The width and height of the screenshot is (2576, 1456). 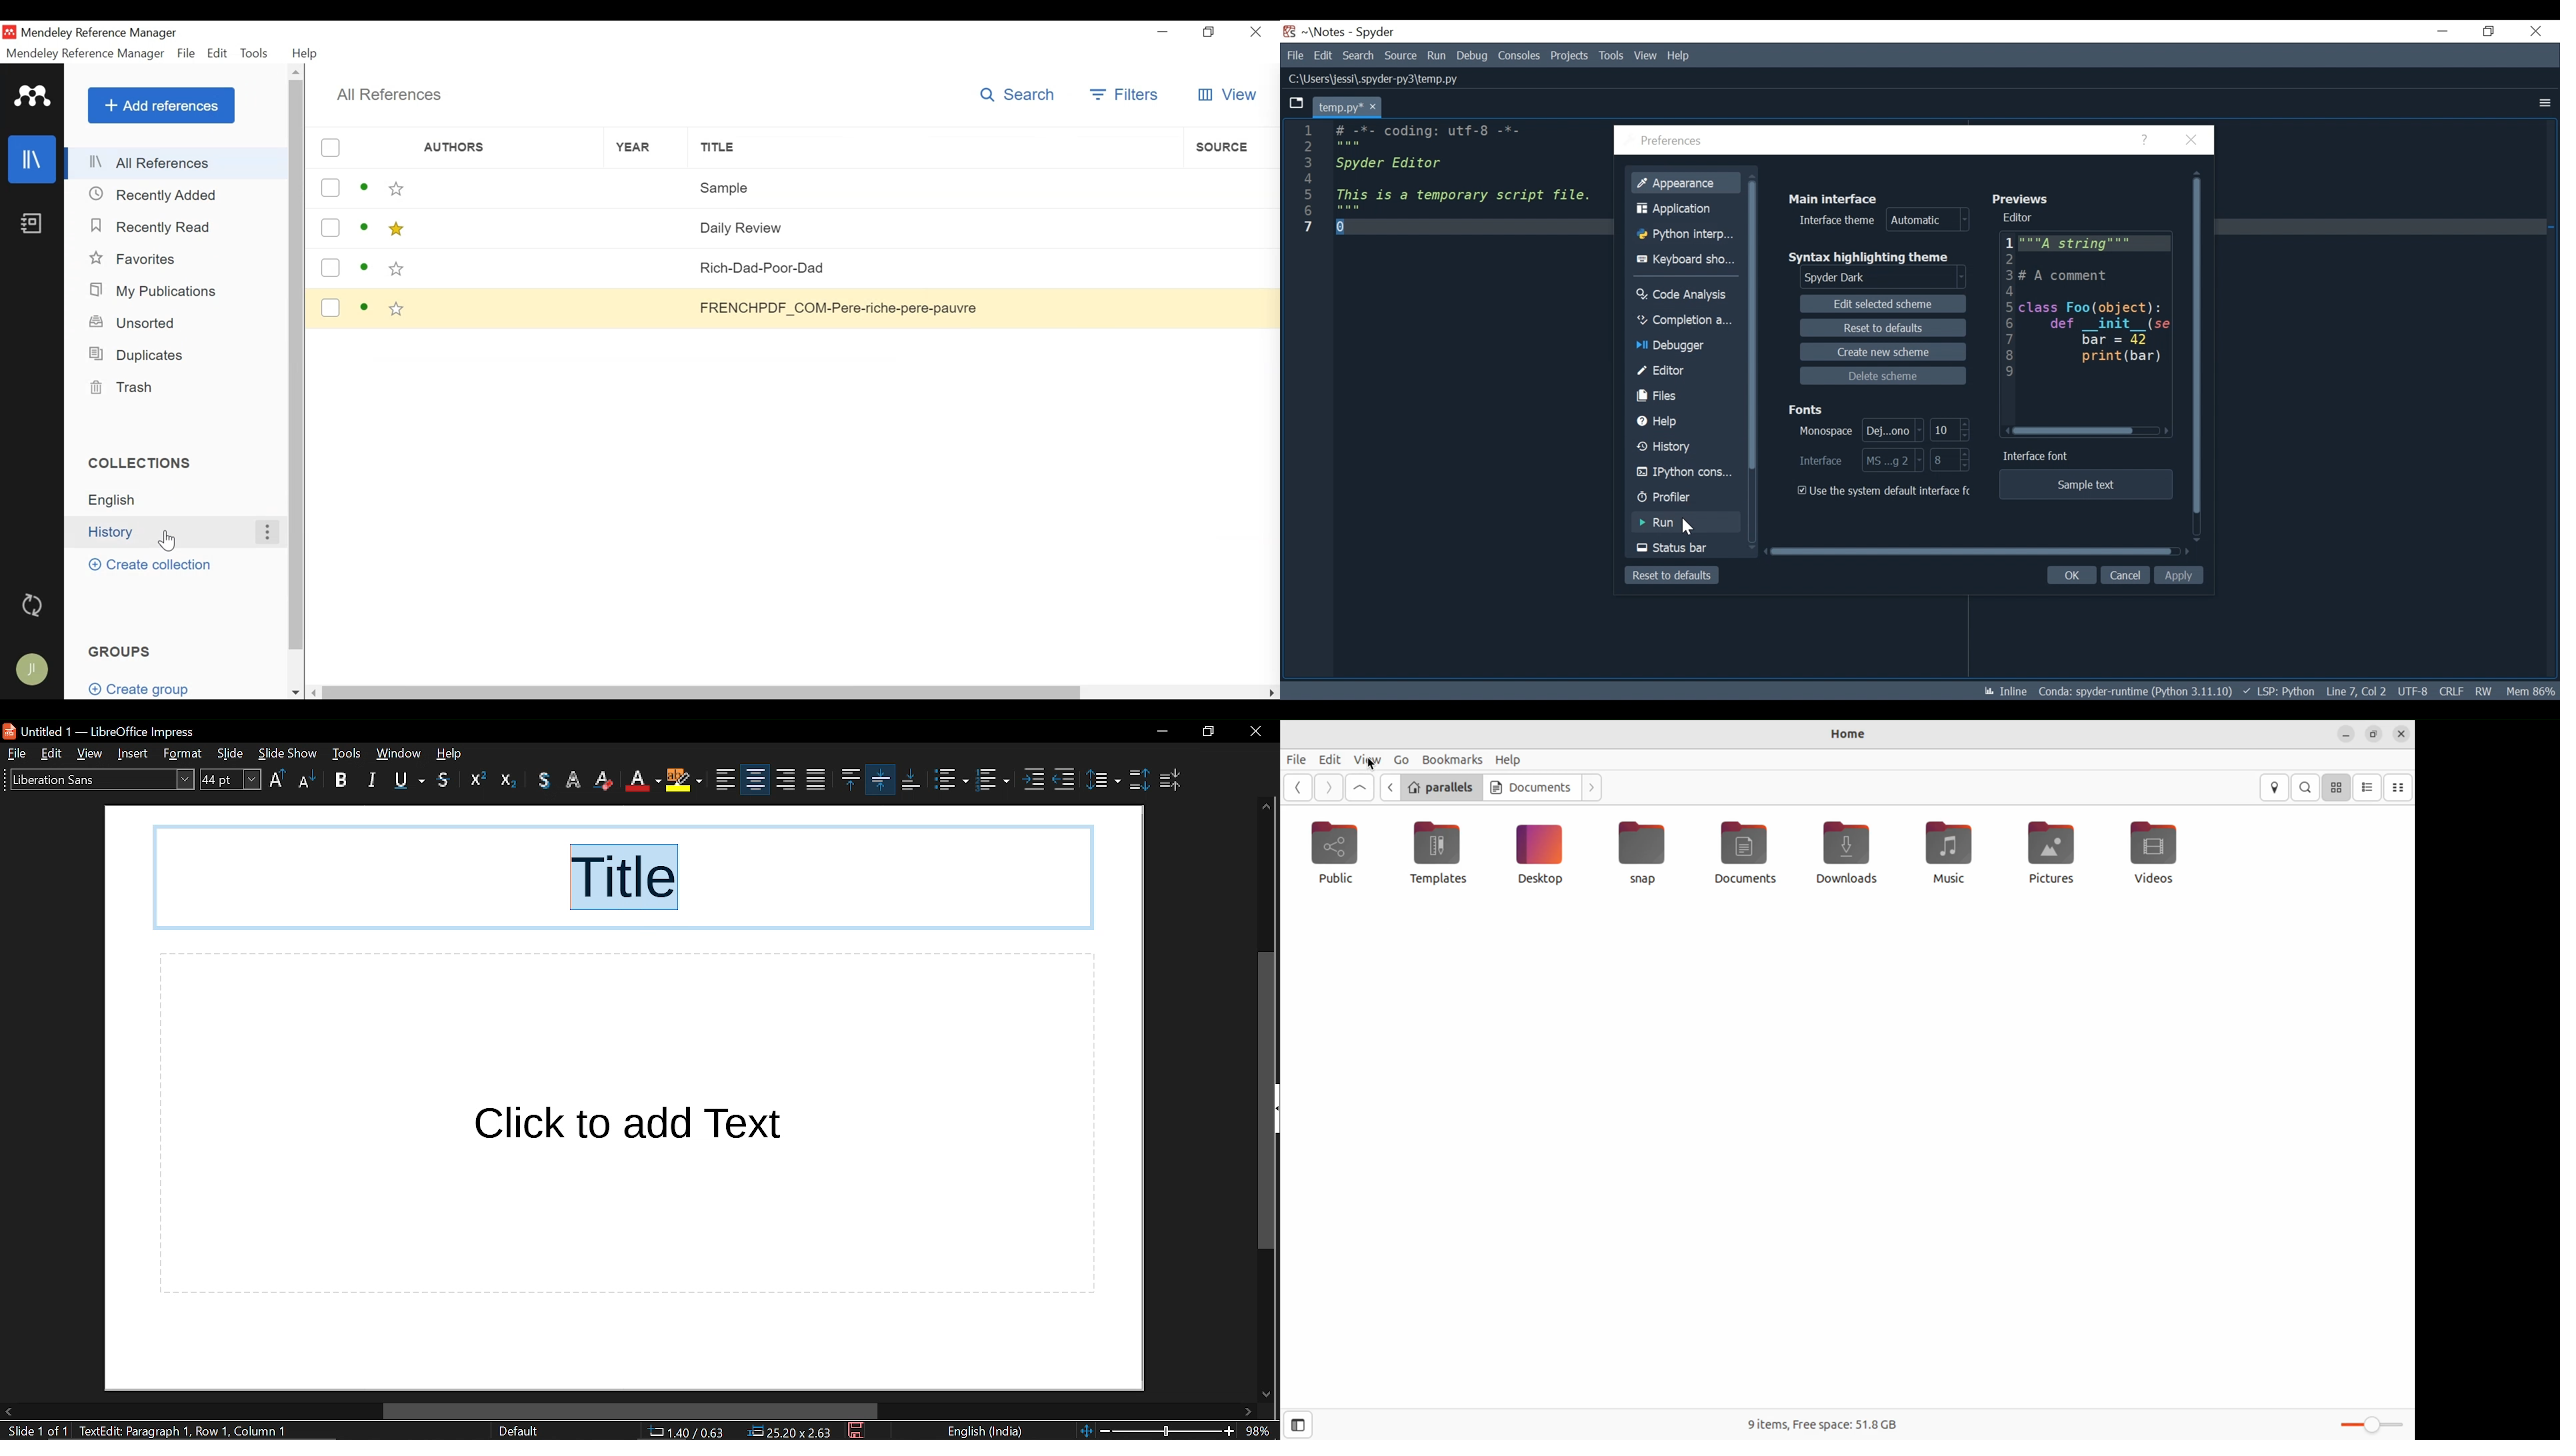 What do you see at coordinates (397, 310) in the screenshot?
I see `Toggle favorites` at bounding box center [397, 310].